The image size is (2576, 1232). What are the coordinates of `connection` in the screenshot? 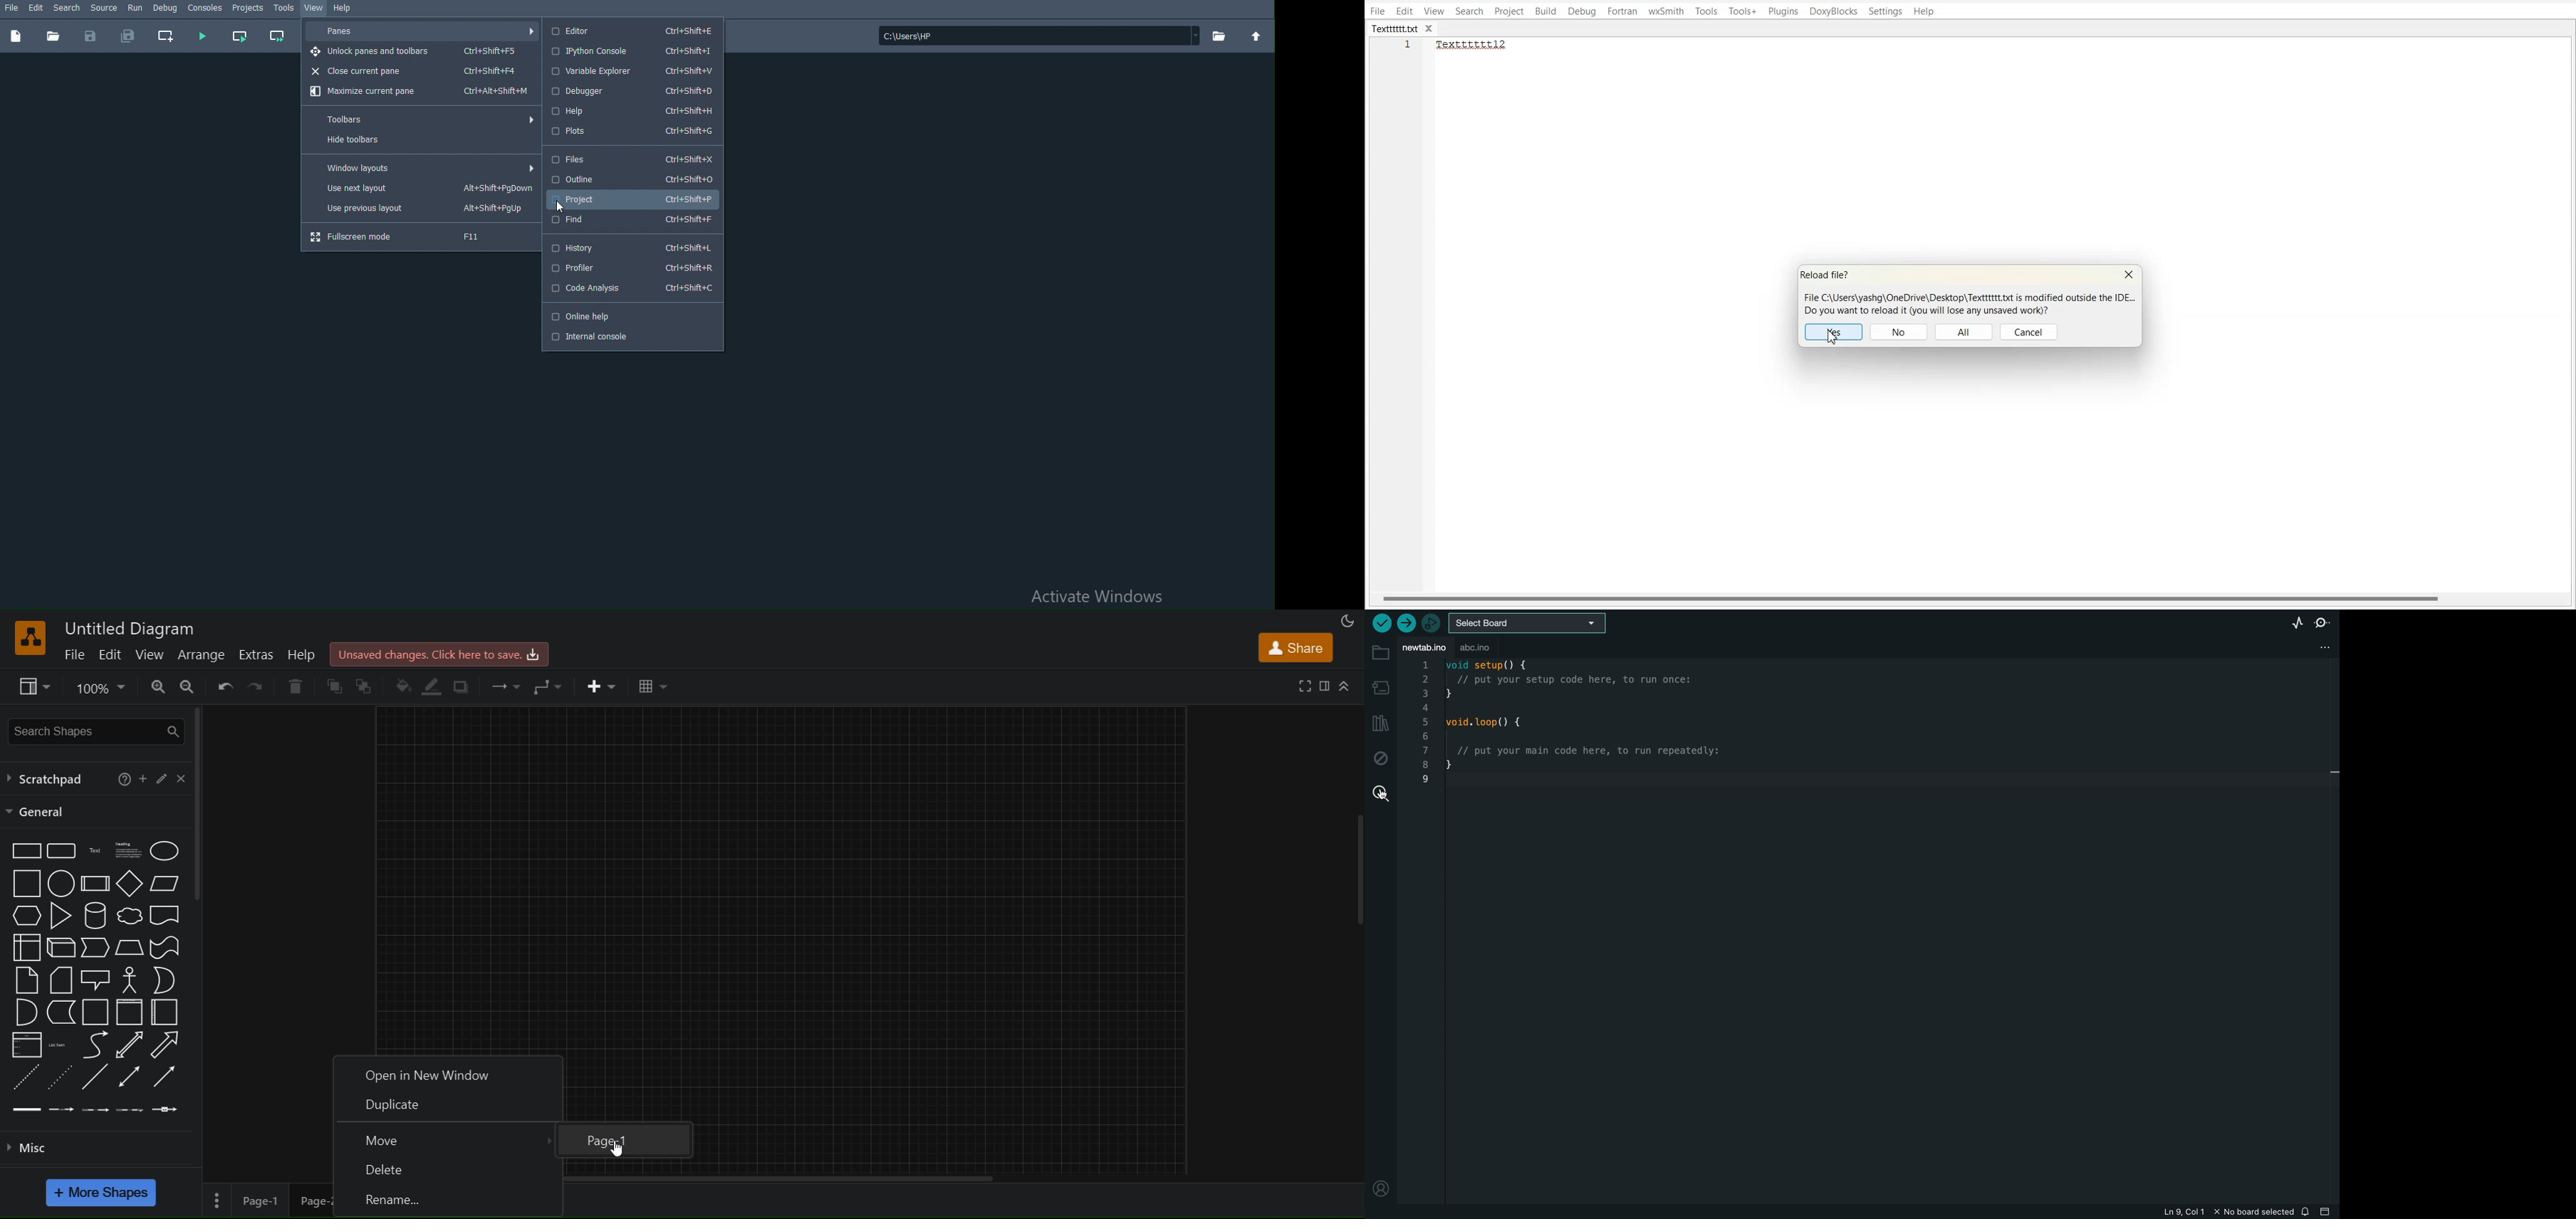 It's located at (506, 686).